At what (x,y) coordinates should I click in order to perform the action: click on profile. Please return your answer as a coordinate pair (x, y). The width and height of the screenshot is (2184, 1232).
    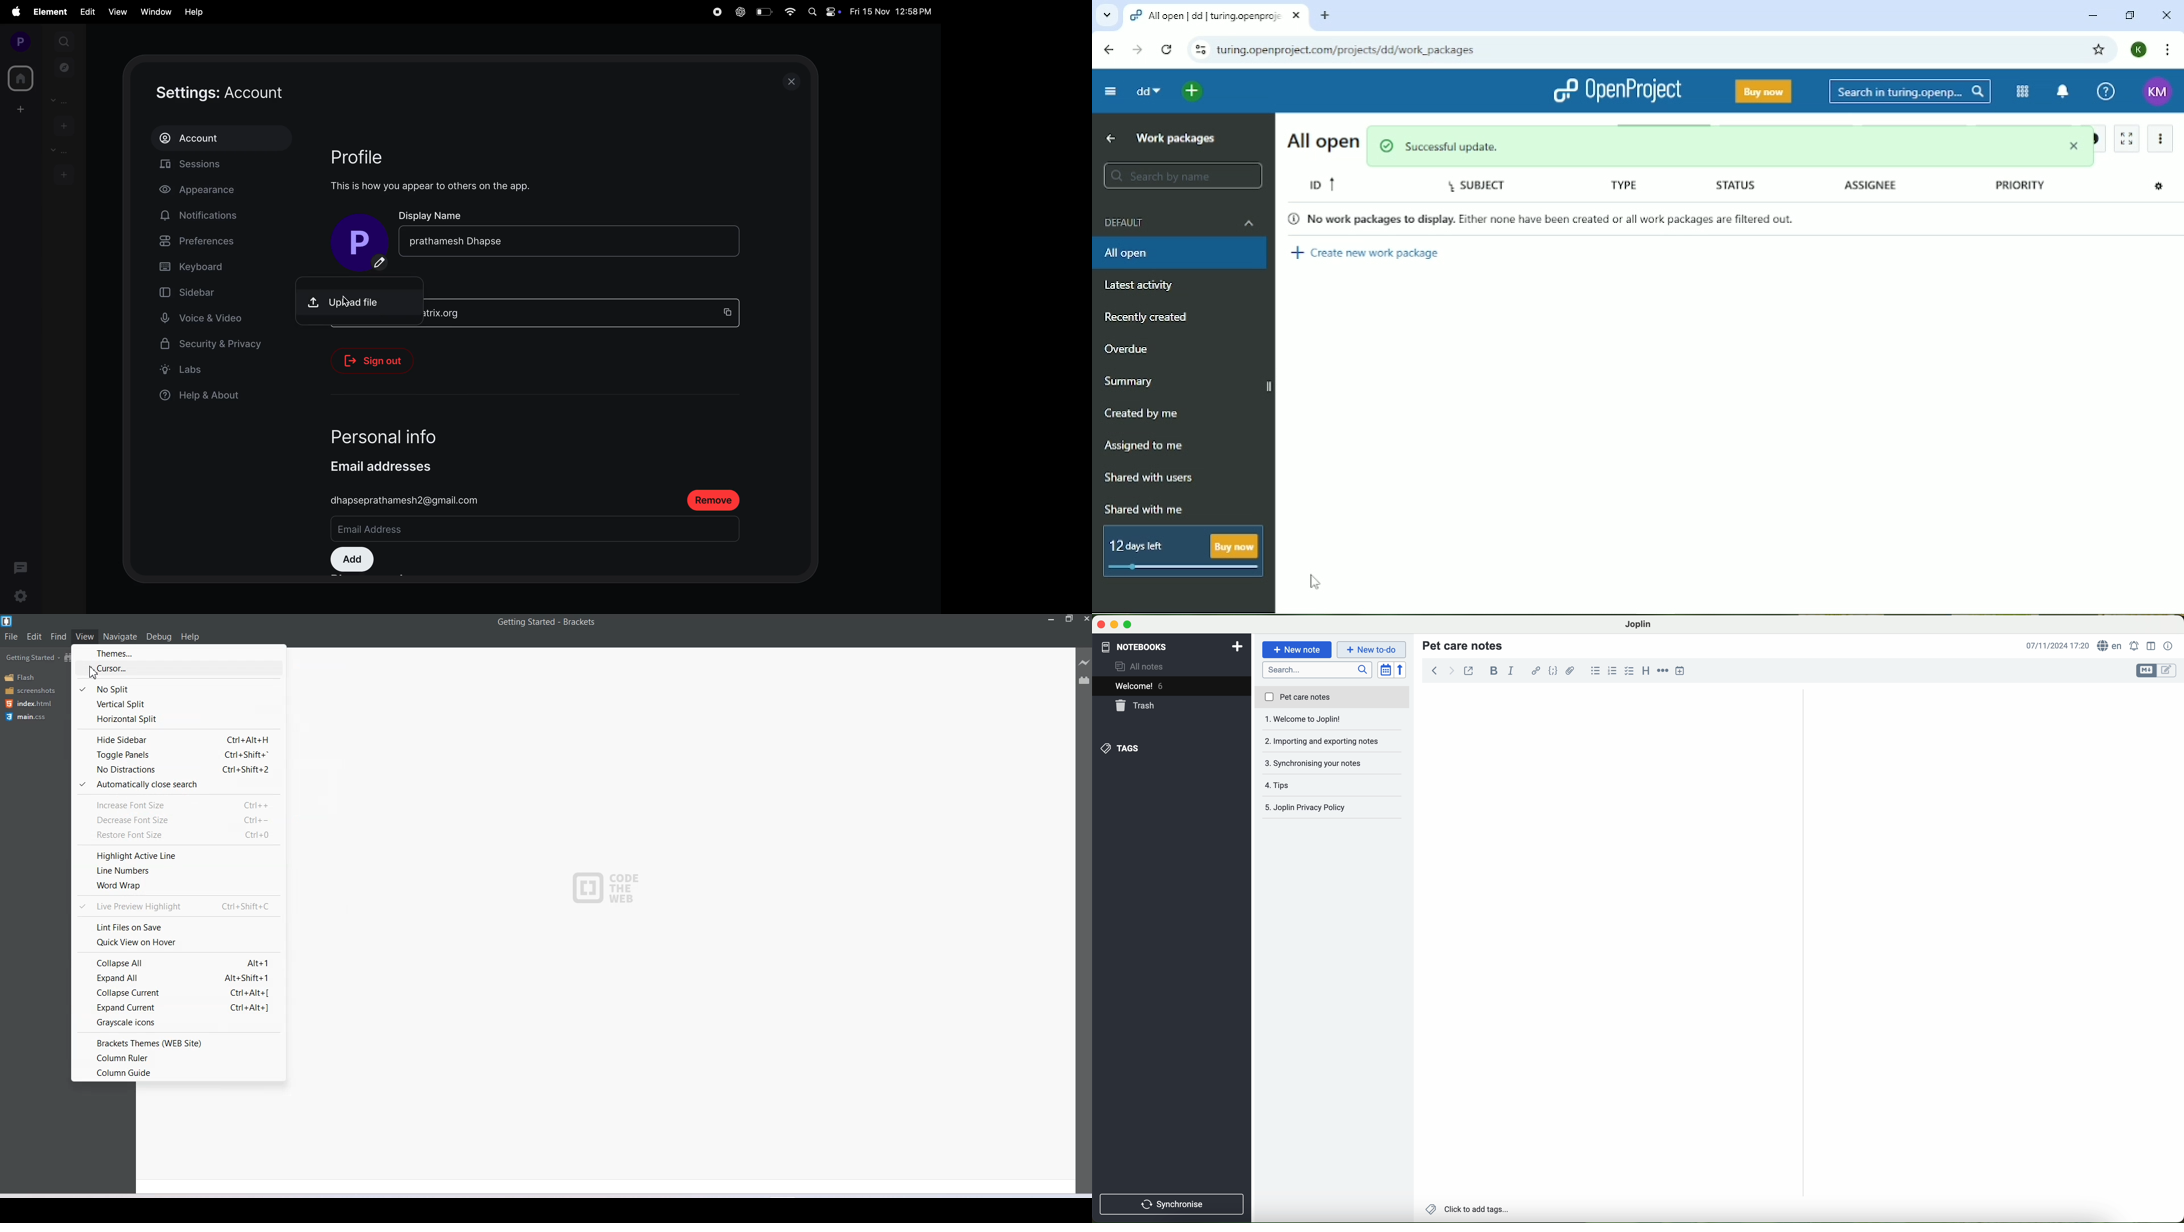
    Looking at the image, I should click on (17, 41).